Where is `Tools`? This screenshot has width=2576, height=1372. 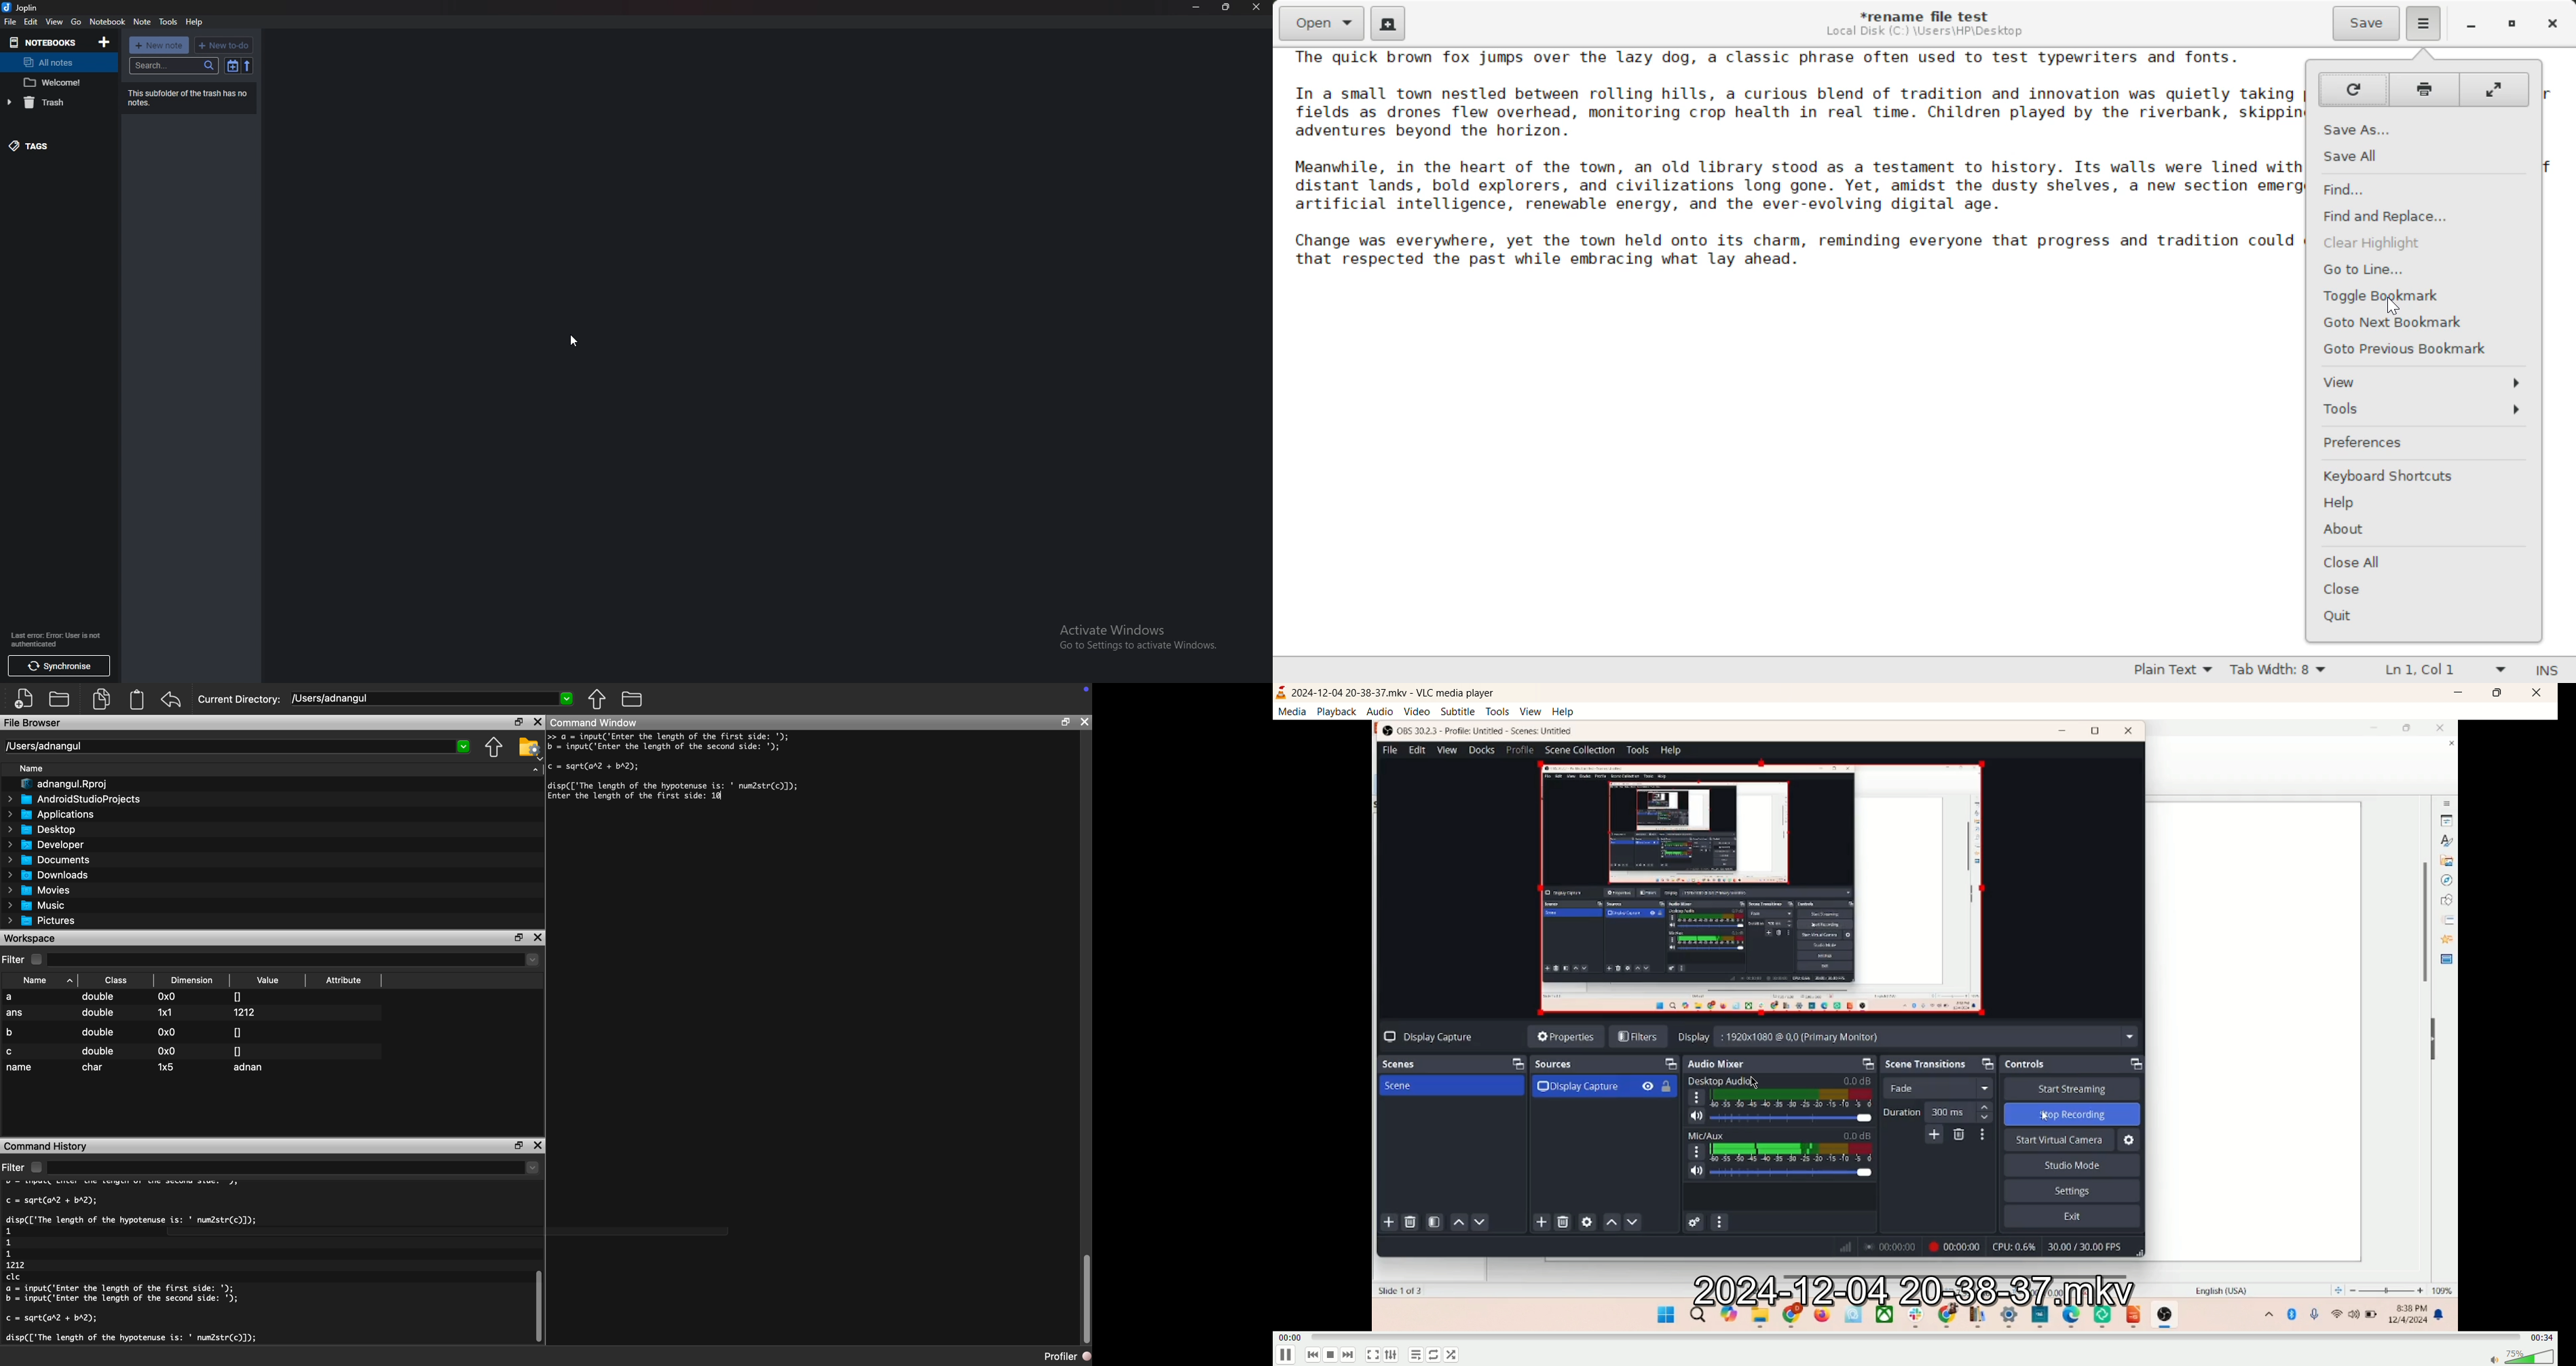
Tools is located at coordinates (167, 22).